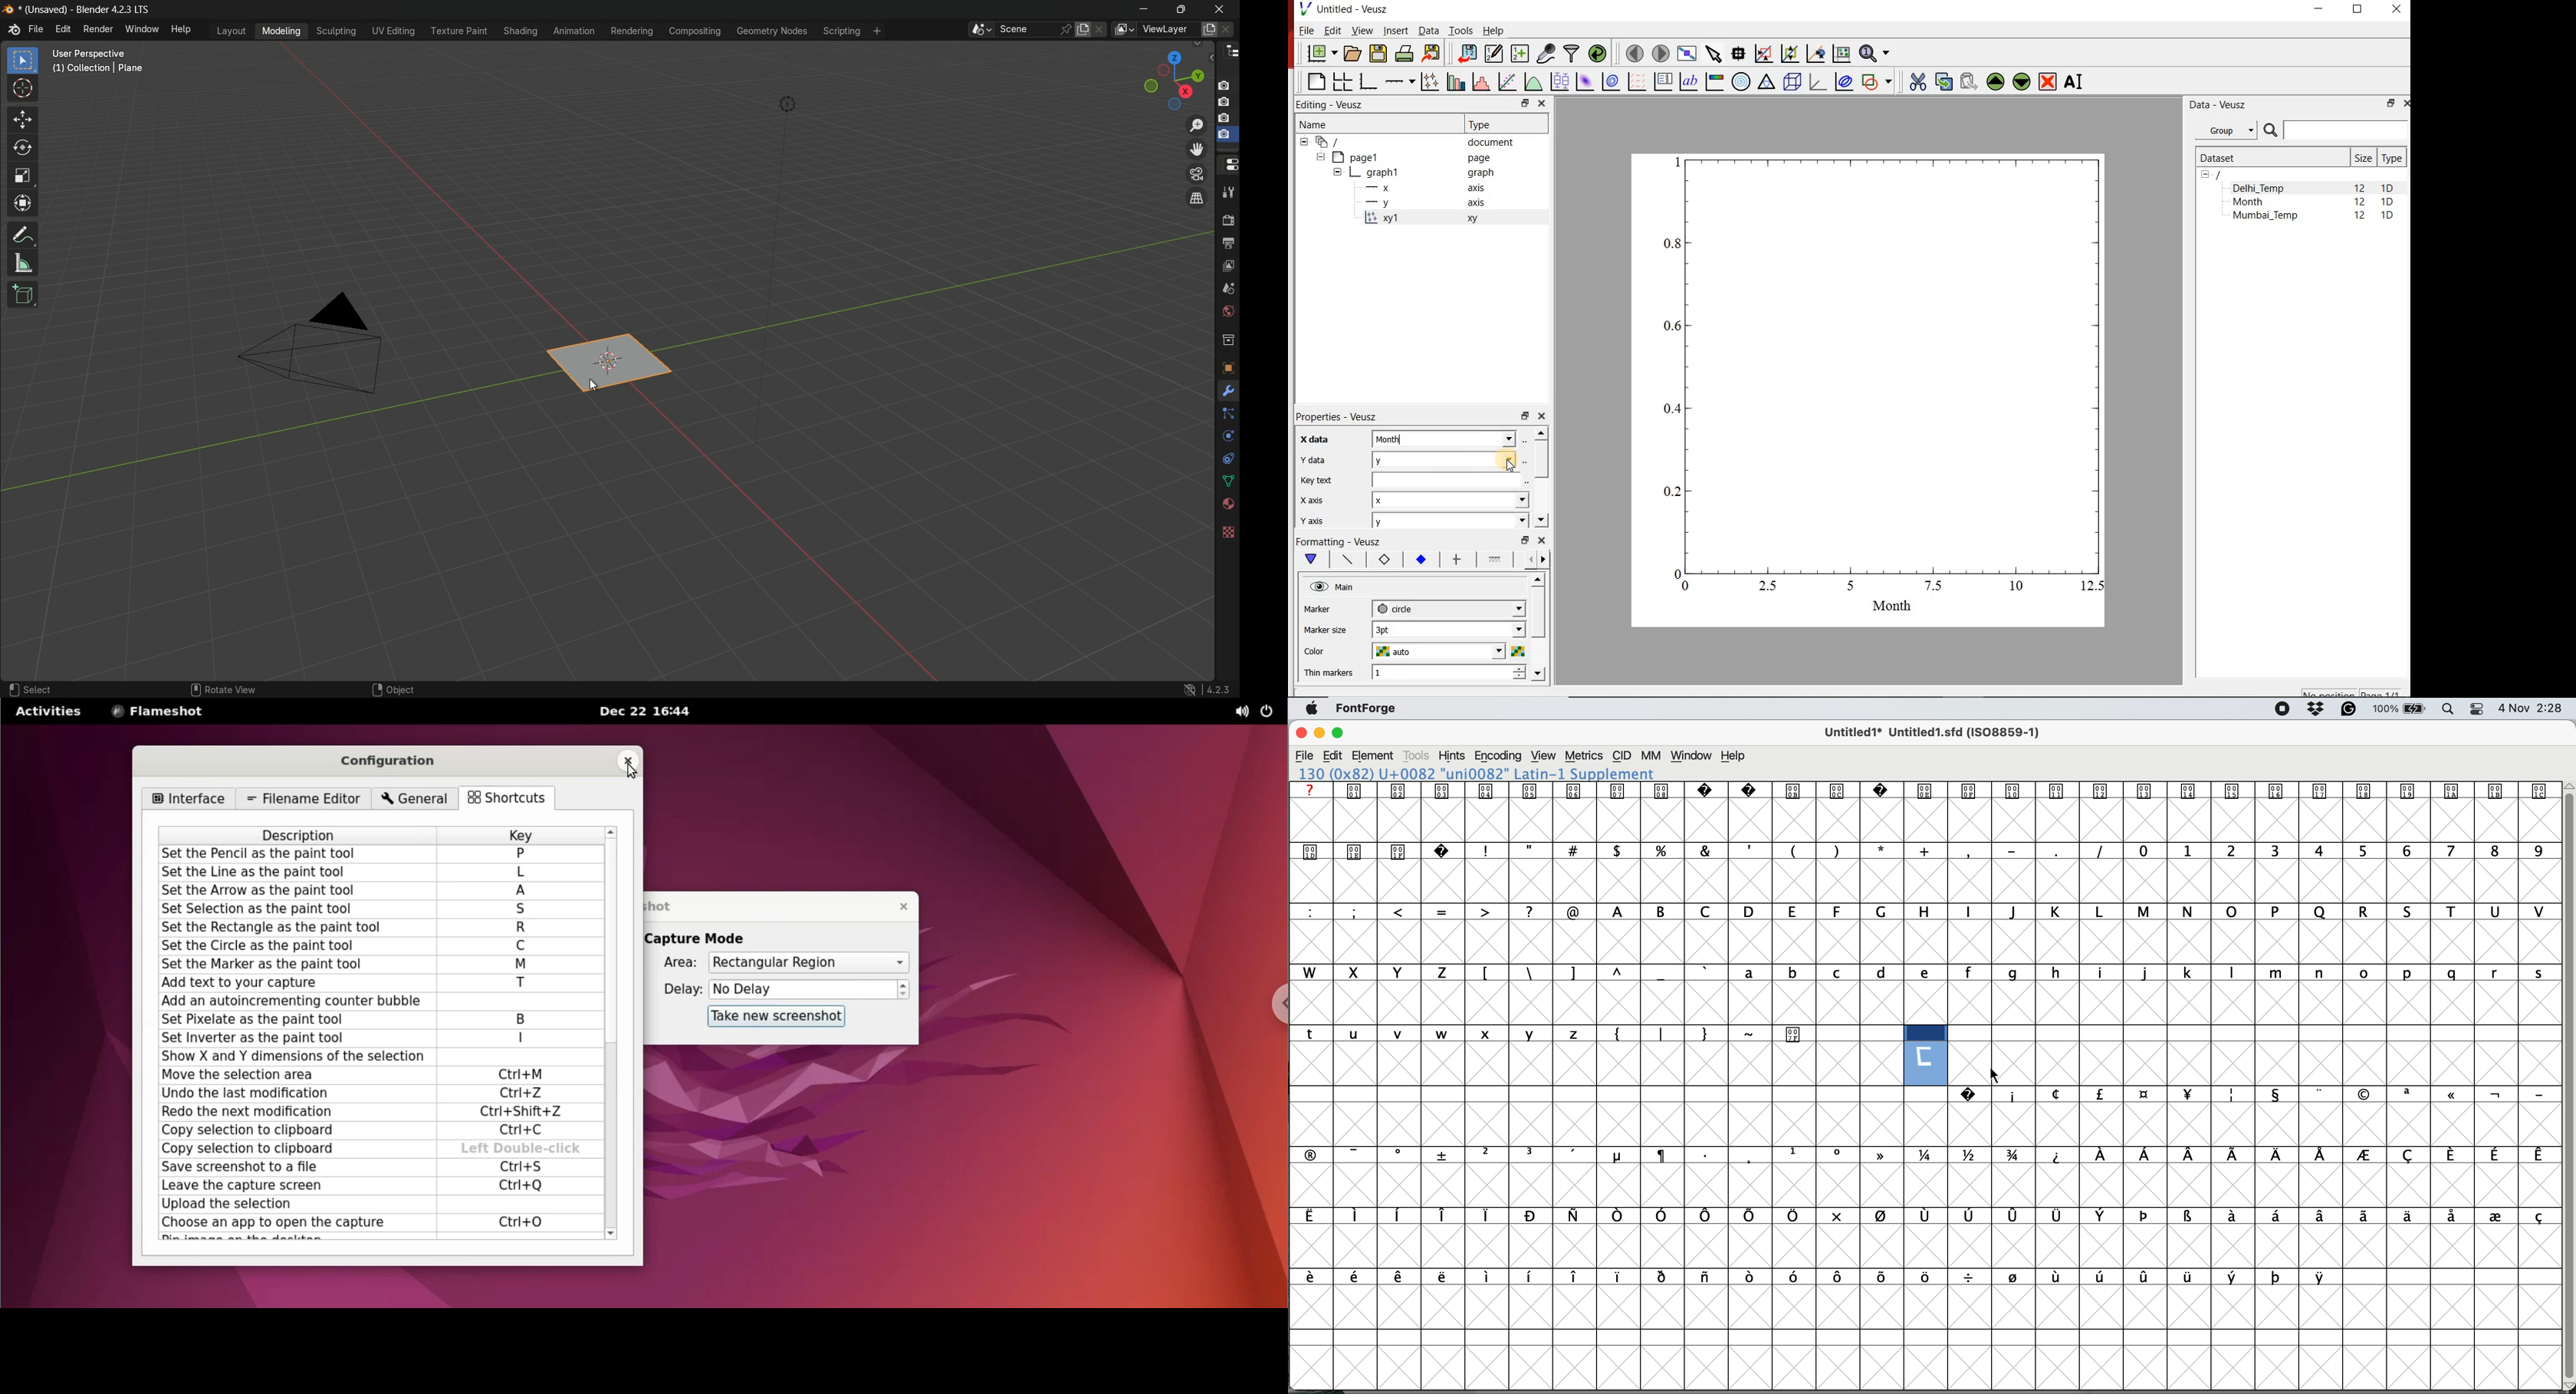 This screenshot has height=1400, width=2576. What do you see at coordinates (1339, 733) in the screenshot?
I see `maximise` at bounding box center [1339, 733].